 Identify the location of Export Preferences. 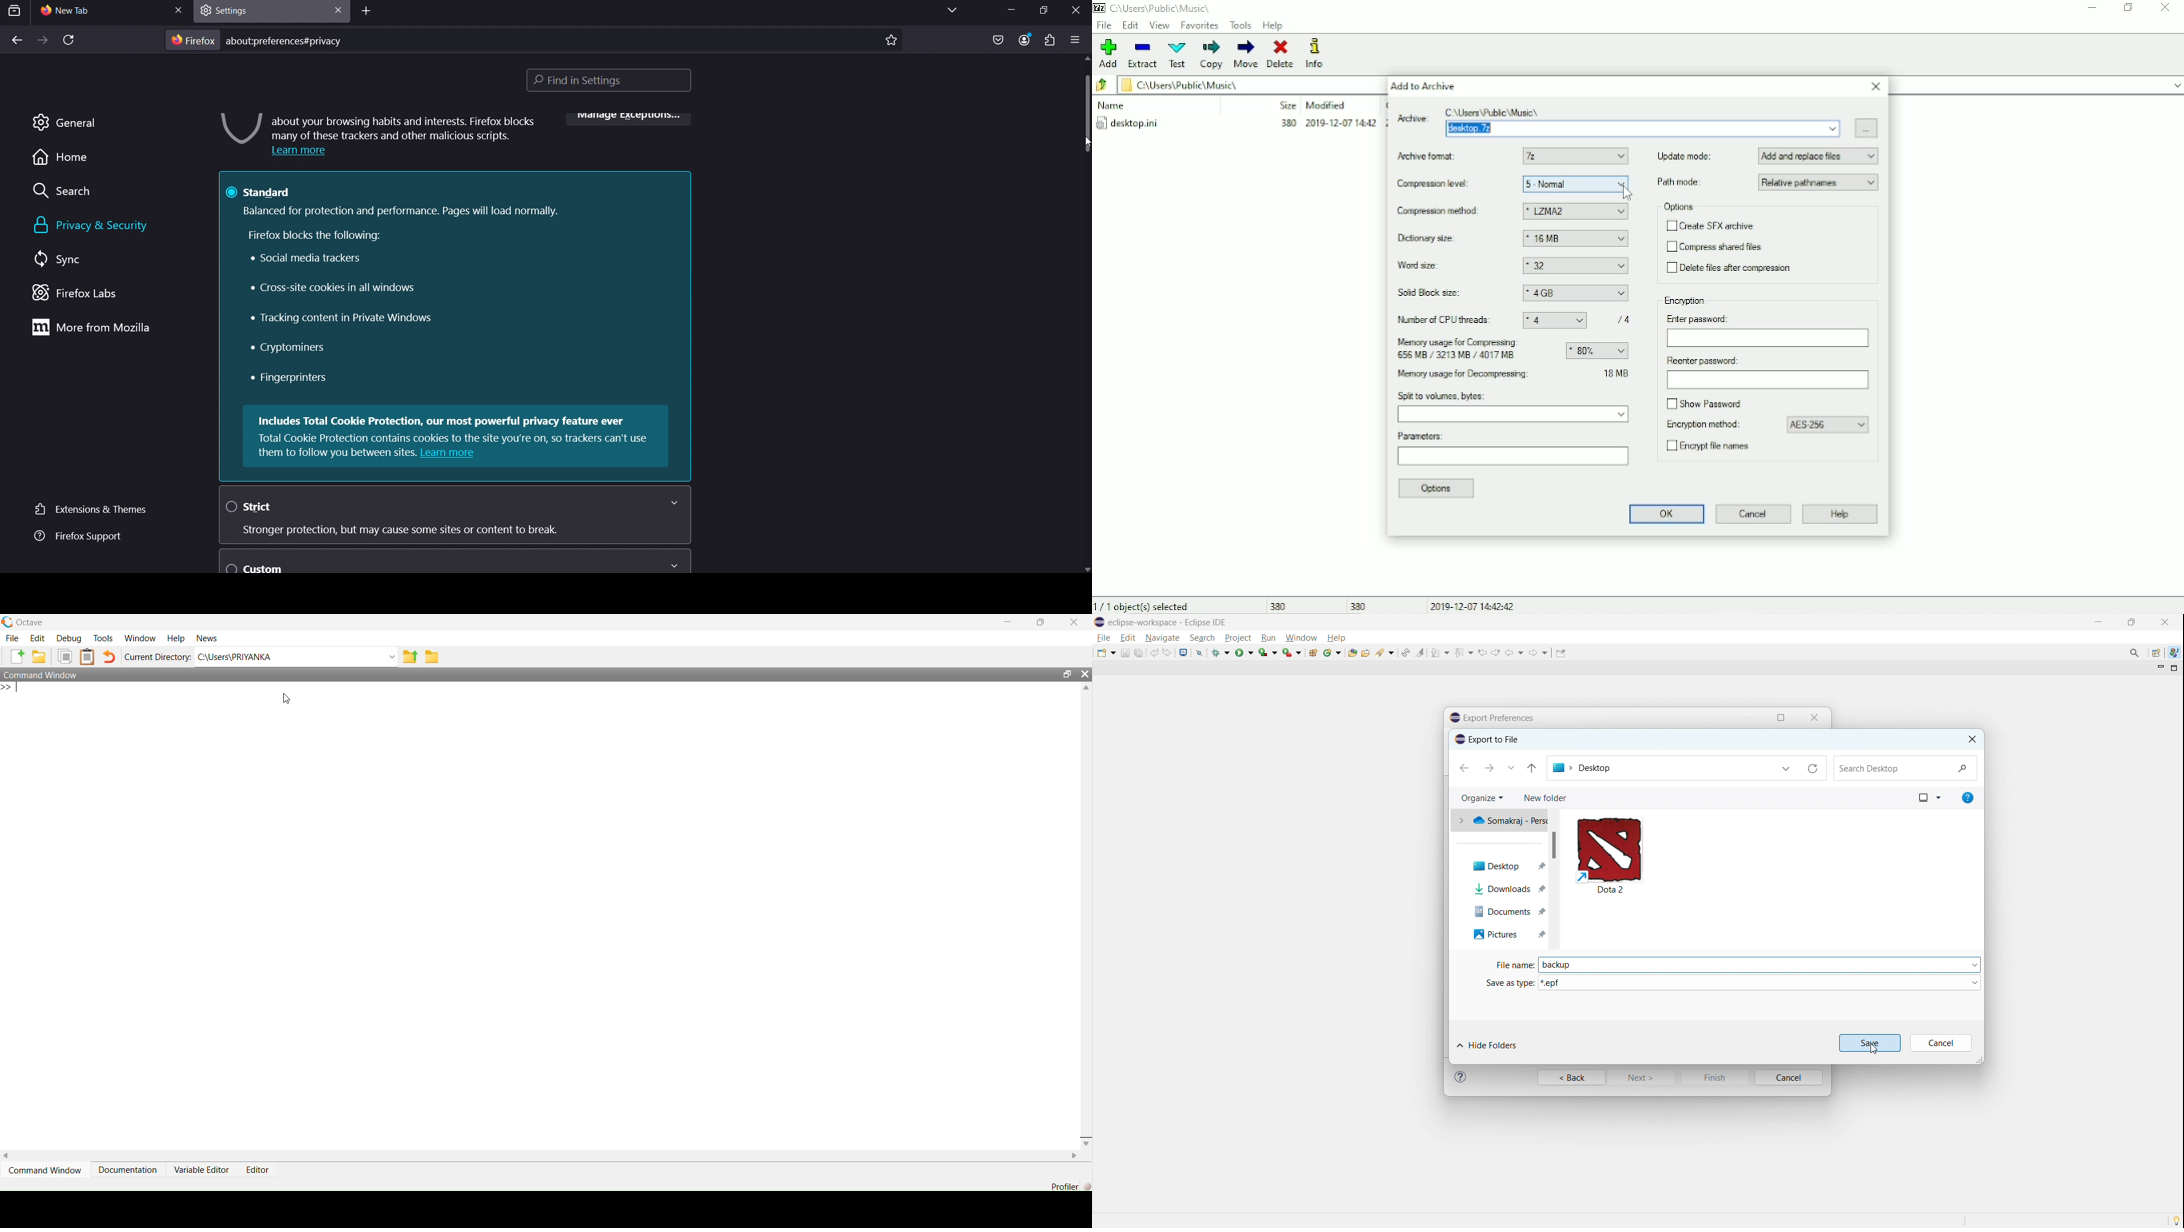
(1494, 739).